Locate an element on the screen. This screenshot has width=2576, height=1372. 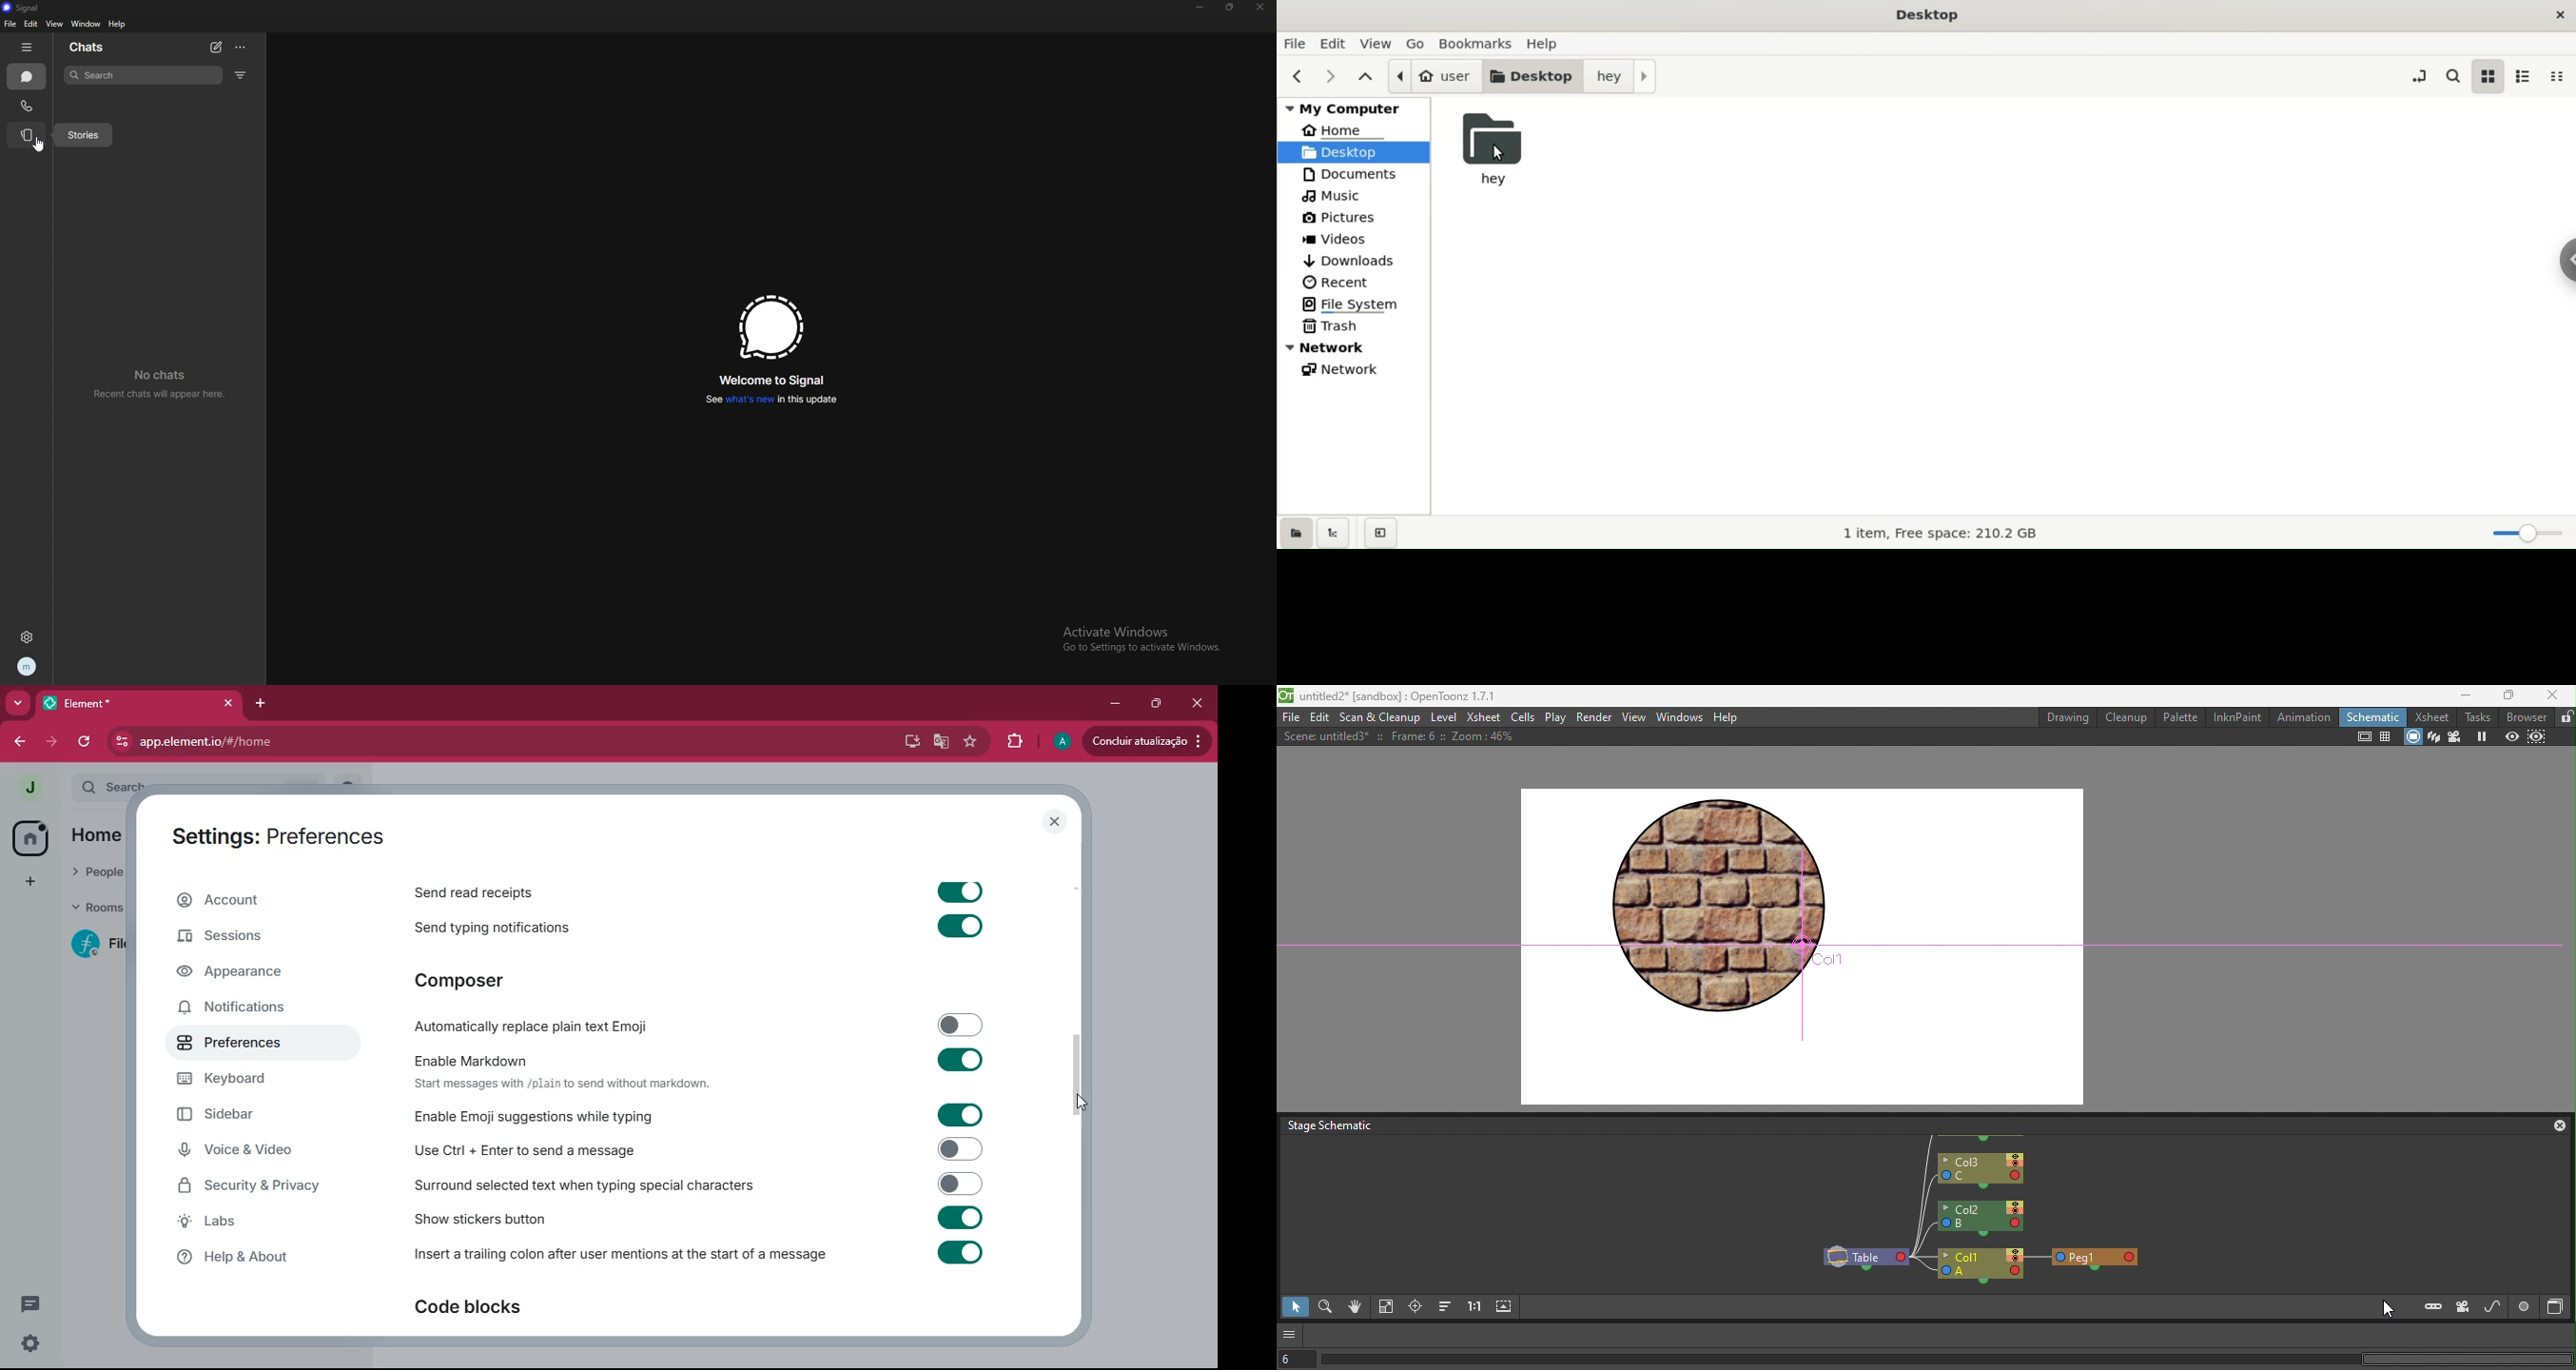
Recent chats will appear here. is located at coordinates (160, 394).